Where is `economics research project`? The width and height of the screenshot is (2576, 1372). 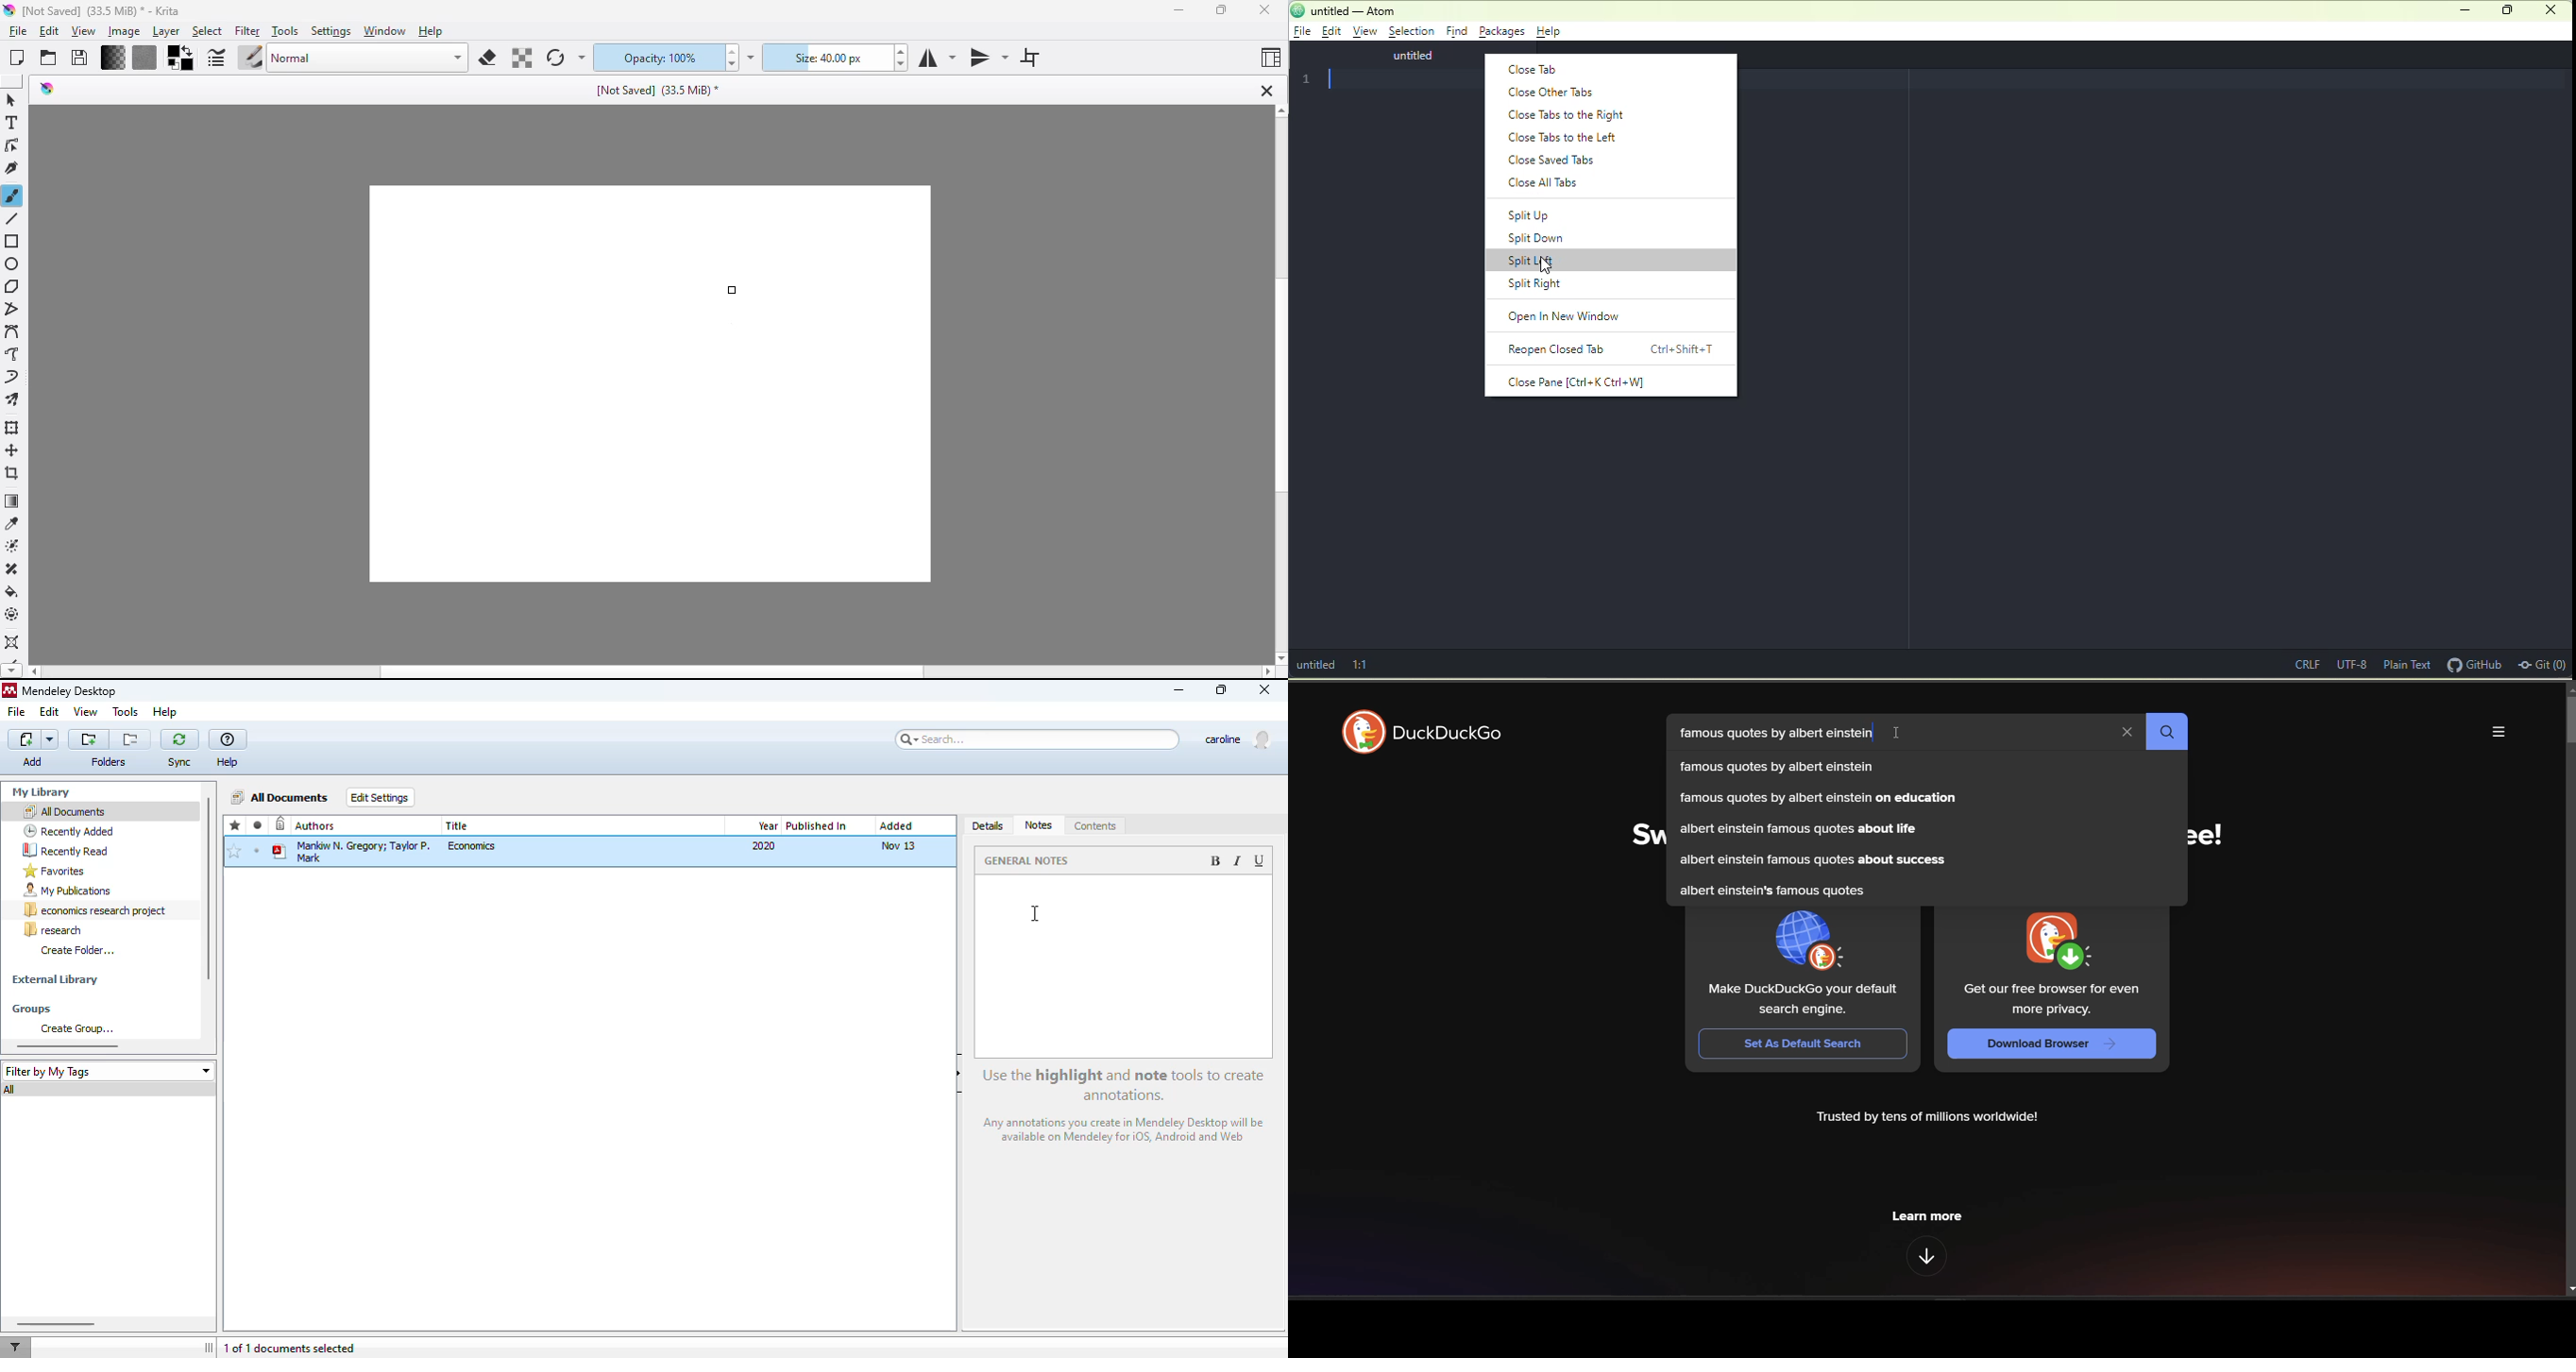
economics research project is located at coordinates (96, 911).